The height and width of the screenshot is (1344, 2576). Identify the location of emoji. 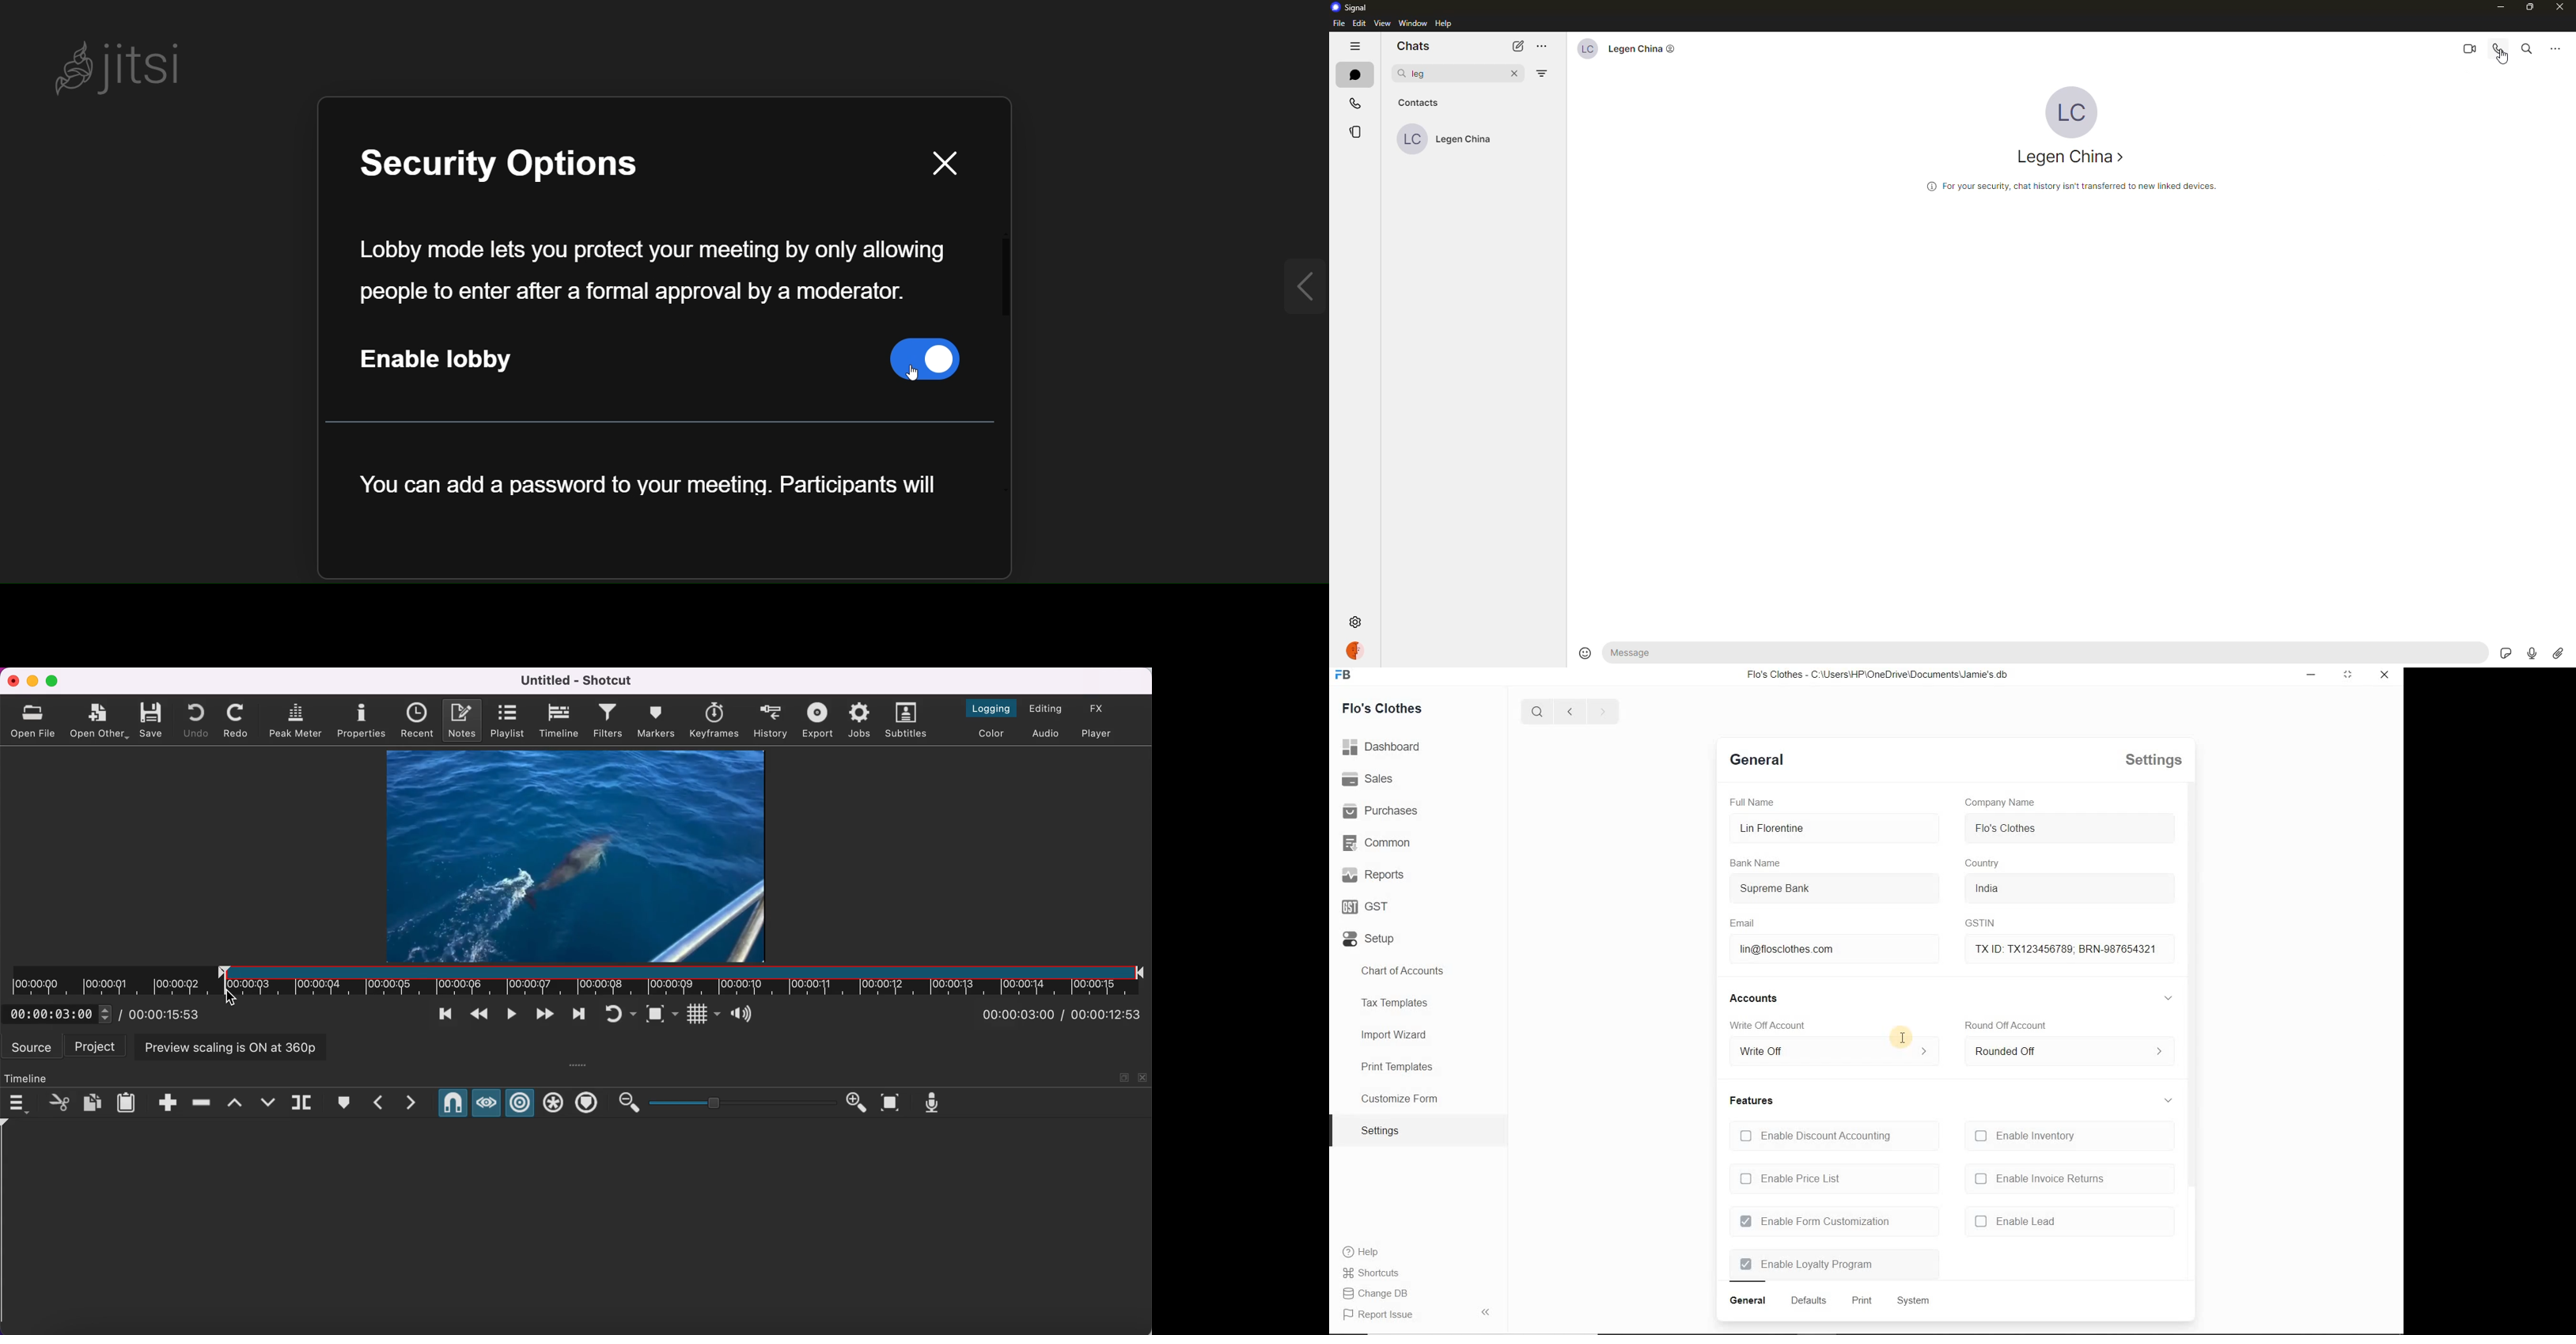
(1584, 653).